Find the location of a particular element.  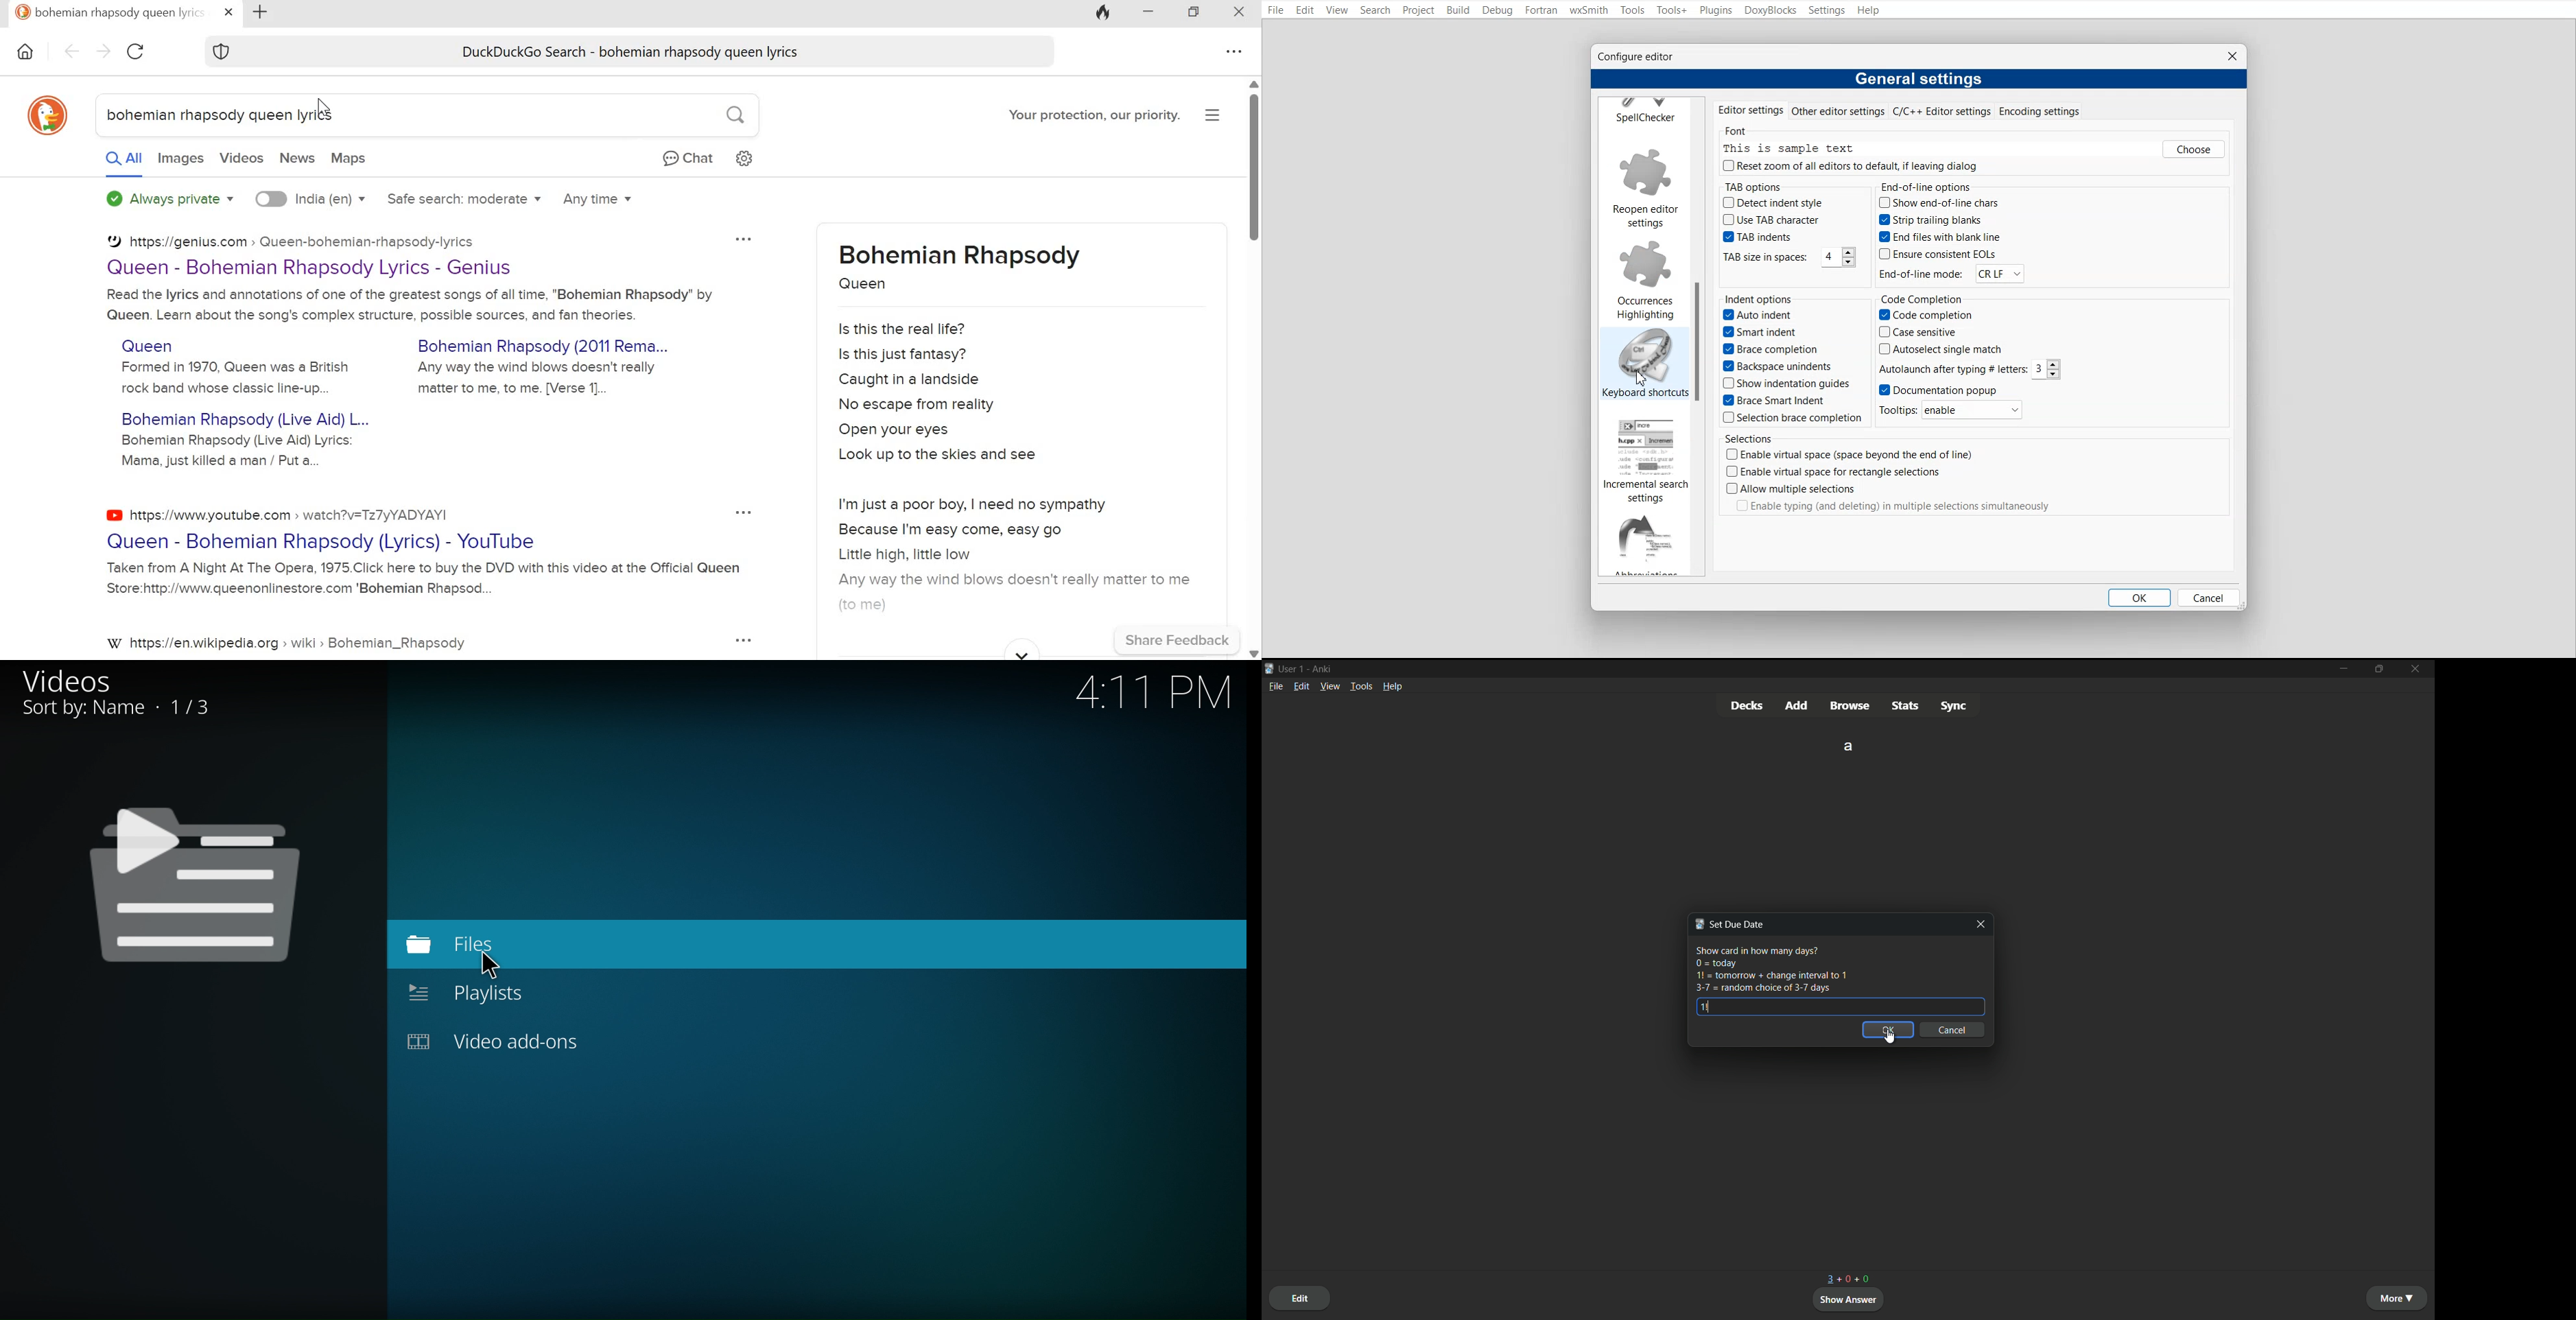

Bohemian Rhapsody is located at coordinates (966, 256).